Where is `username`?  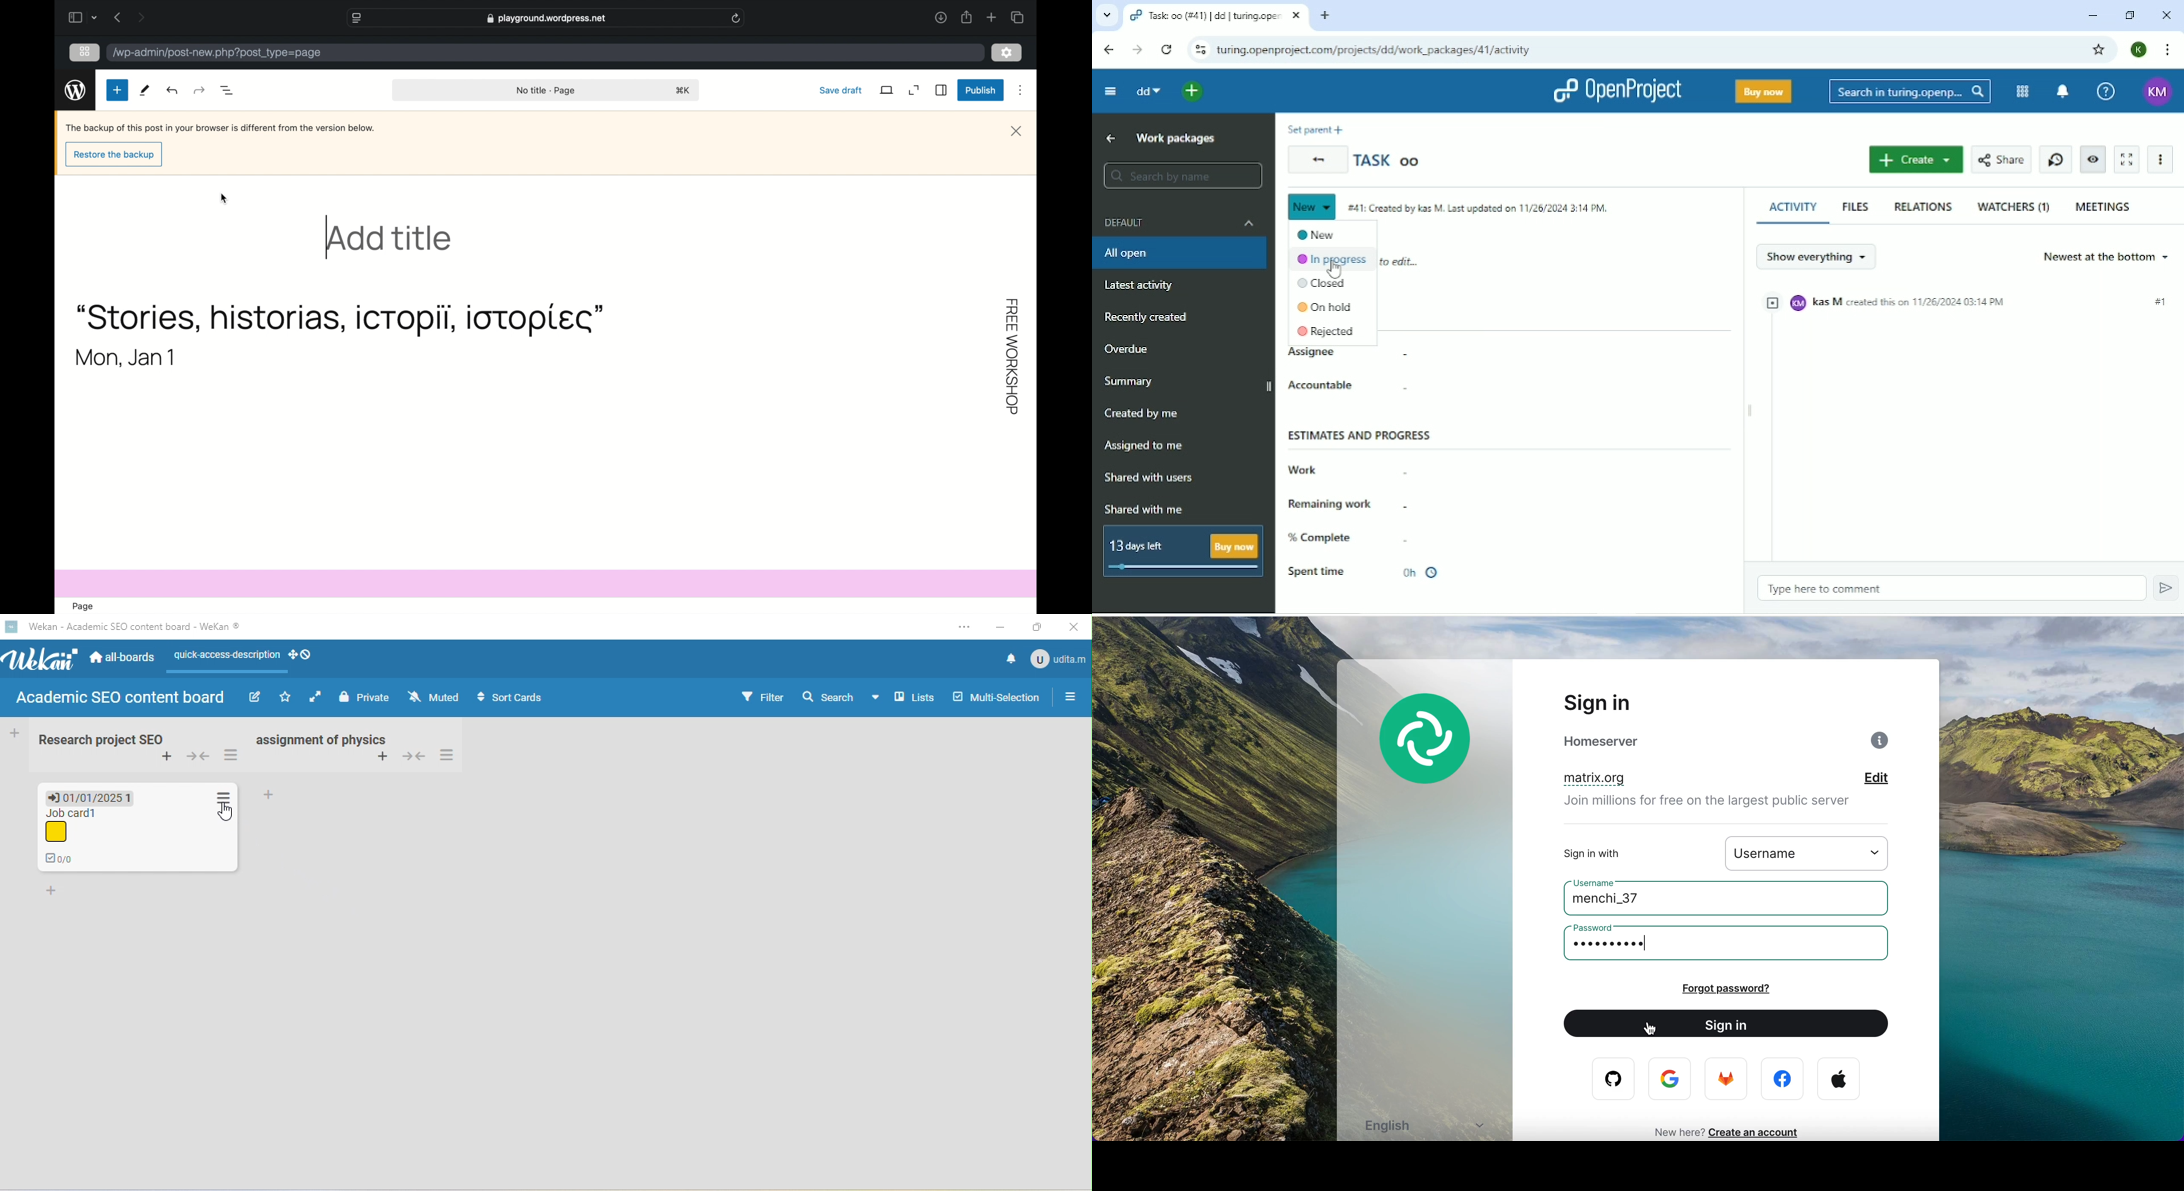 username is located at coordinates (1600, 882).